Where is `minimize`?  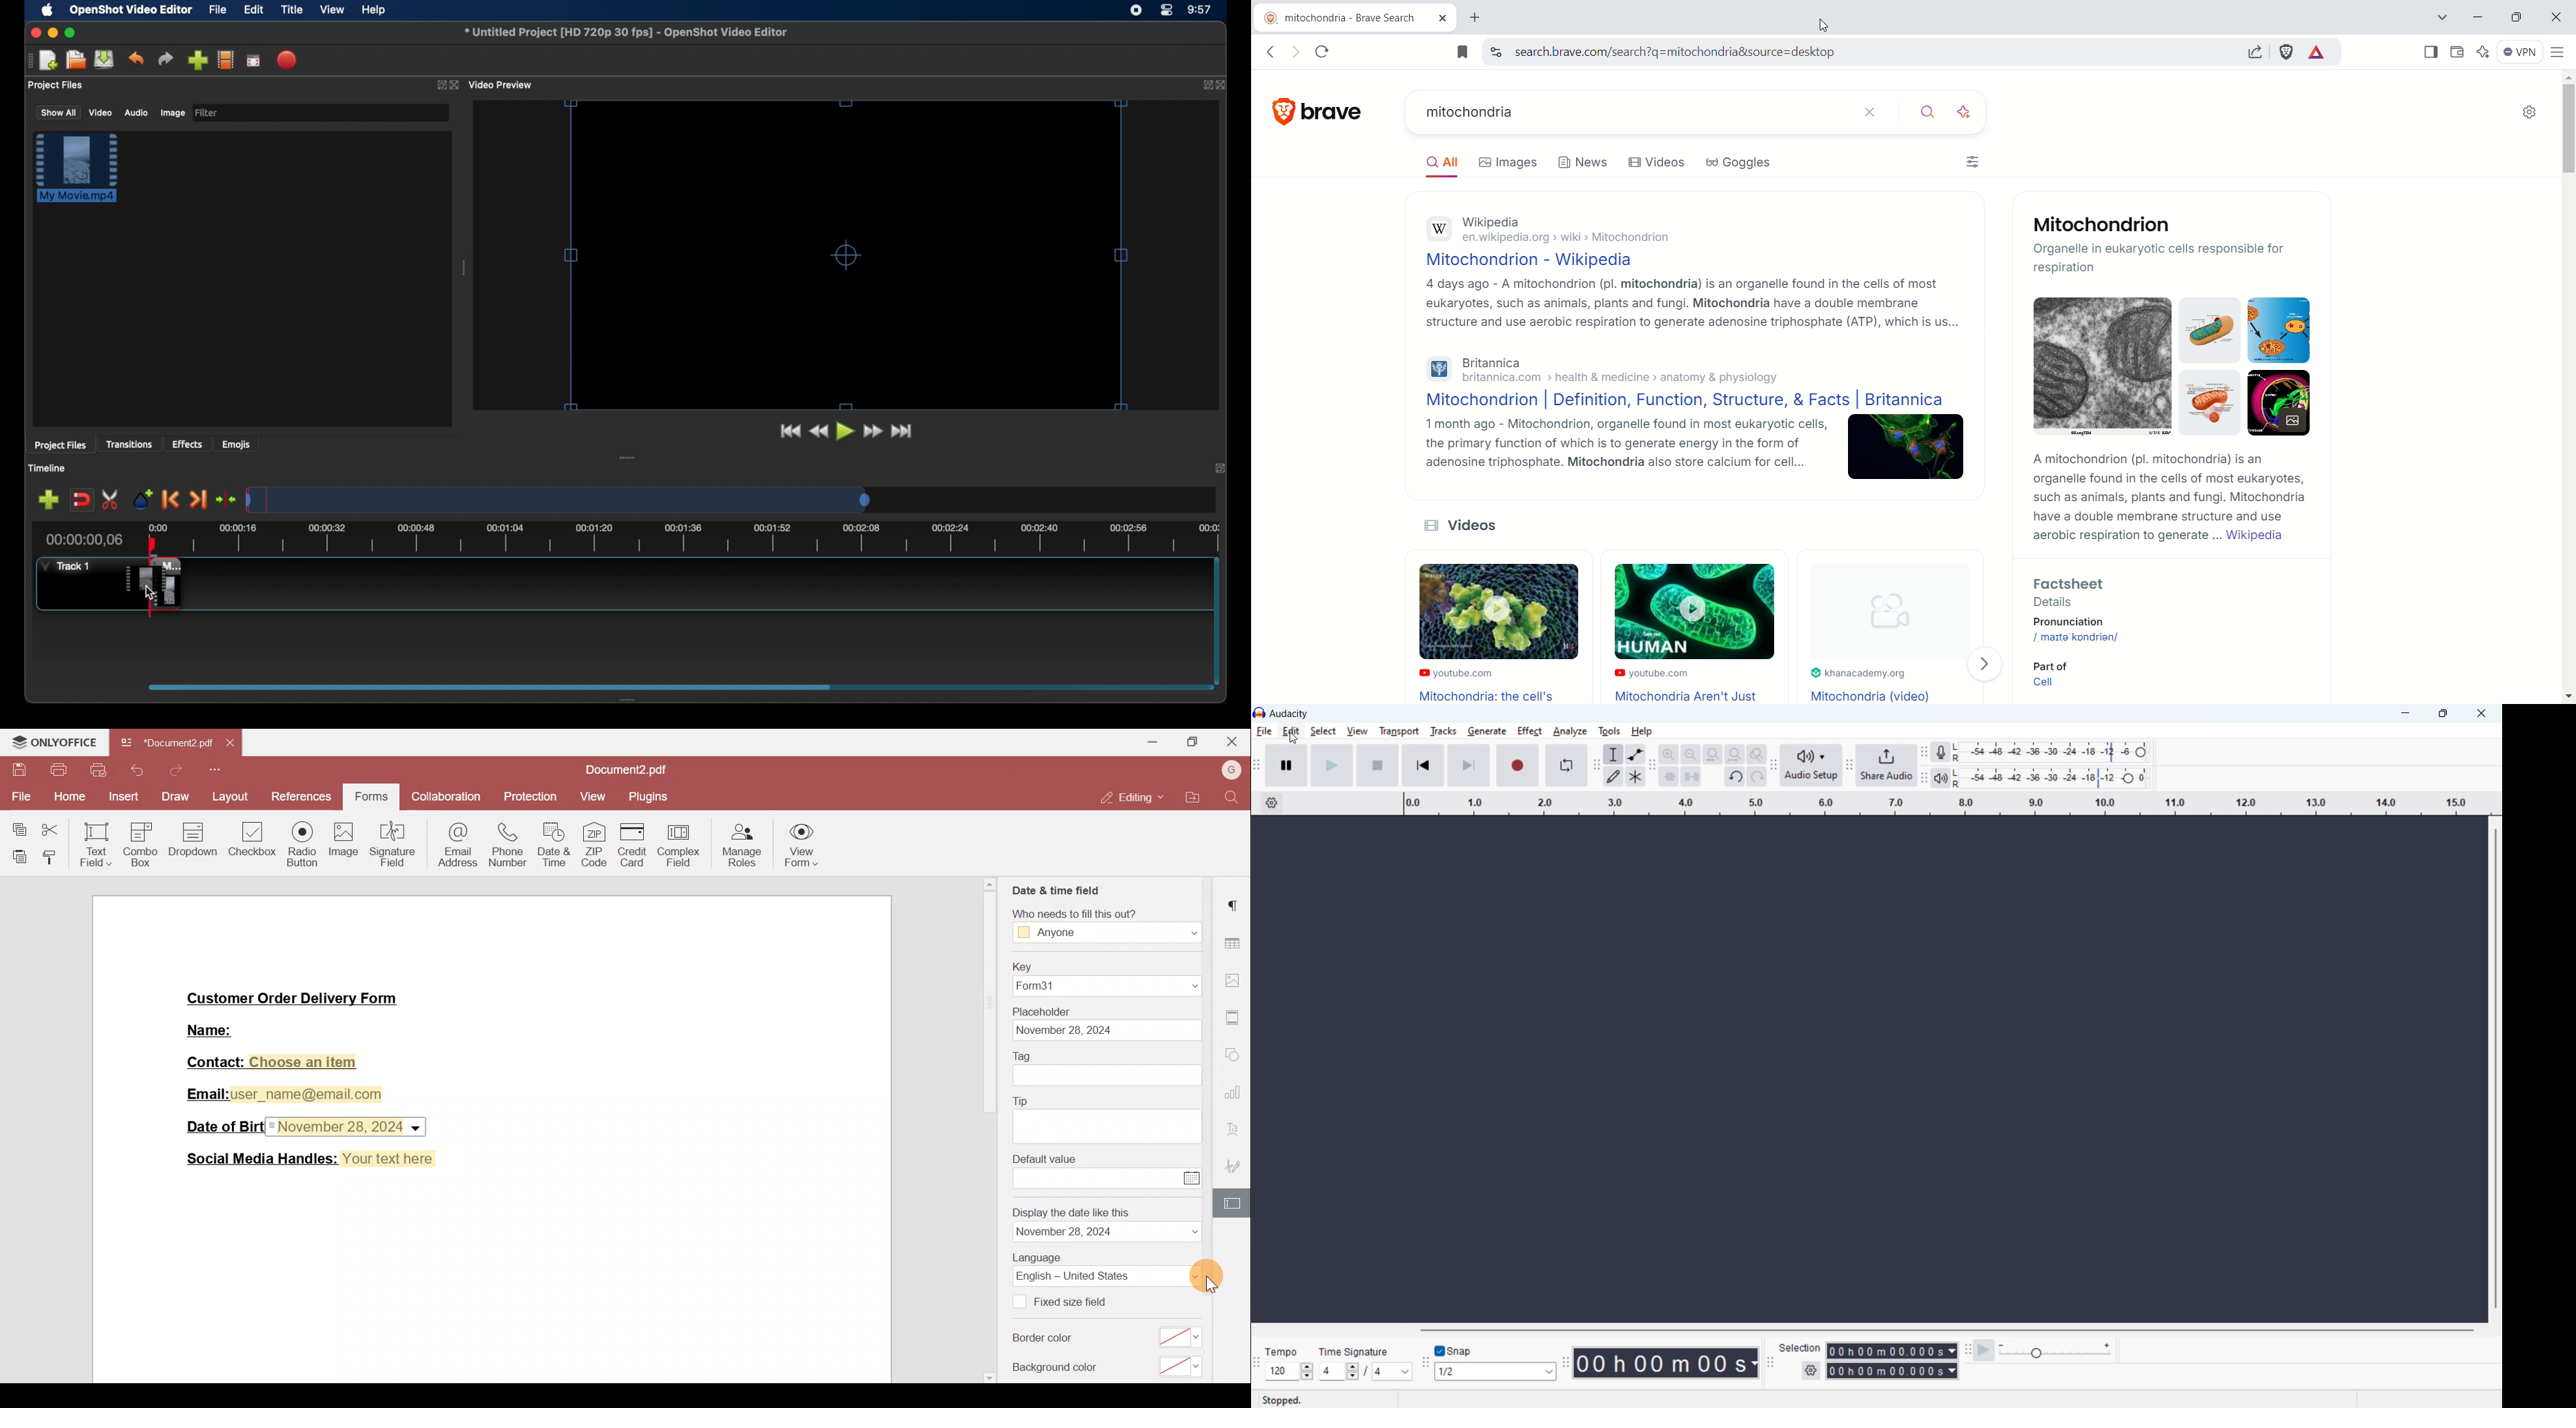 minimize is located at coordinates (2479, 17).